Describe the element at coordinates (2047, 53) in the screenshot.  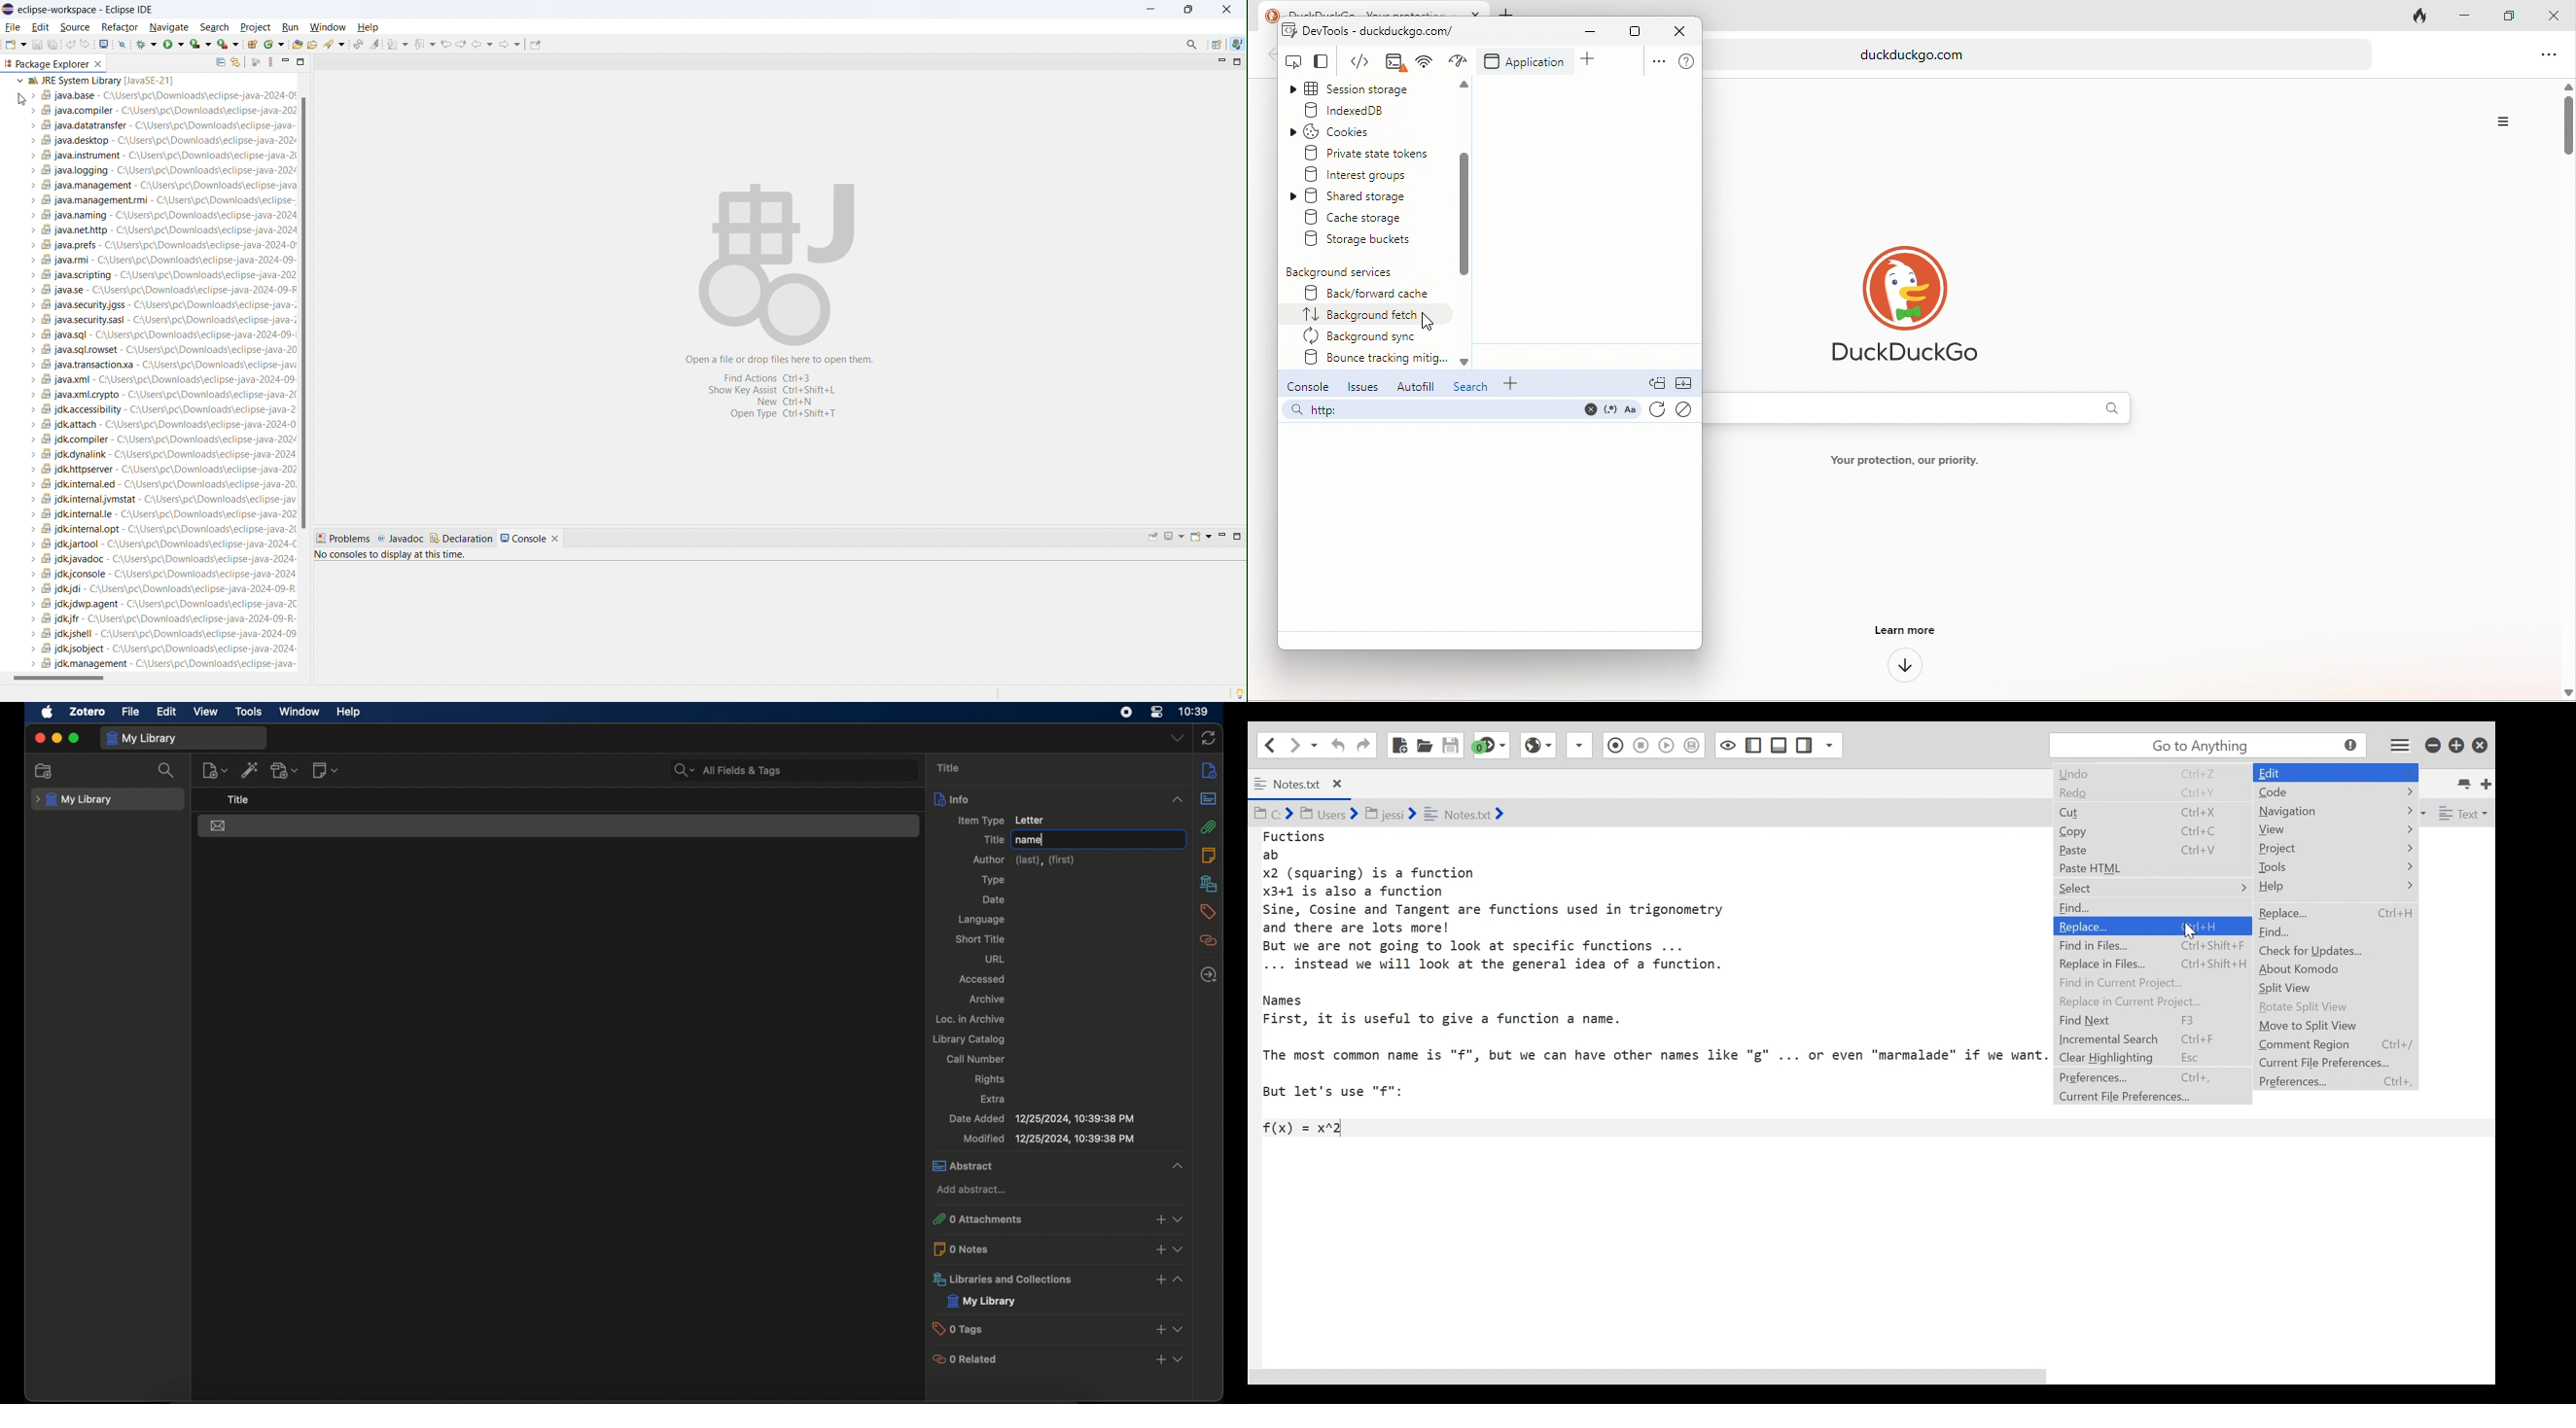
I see `web link` at that location.